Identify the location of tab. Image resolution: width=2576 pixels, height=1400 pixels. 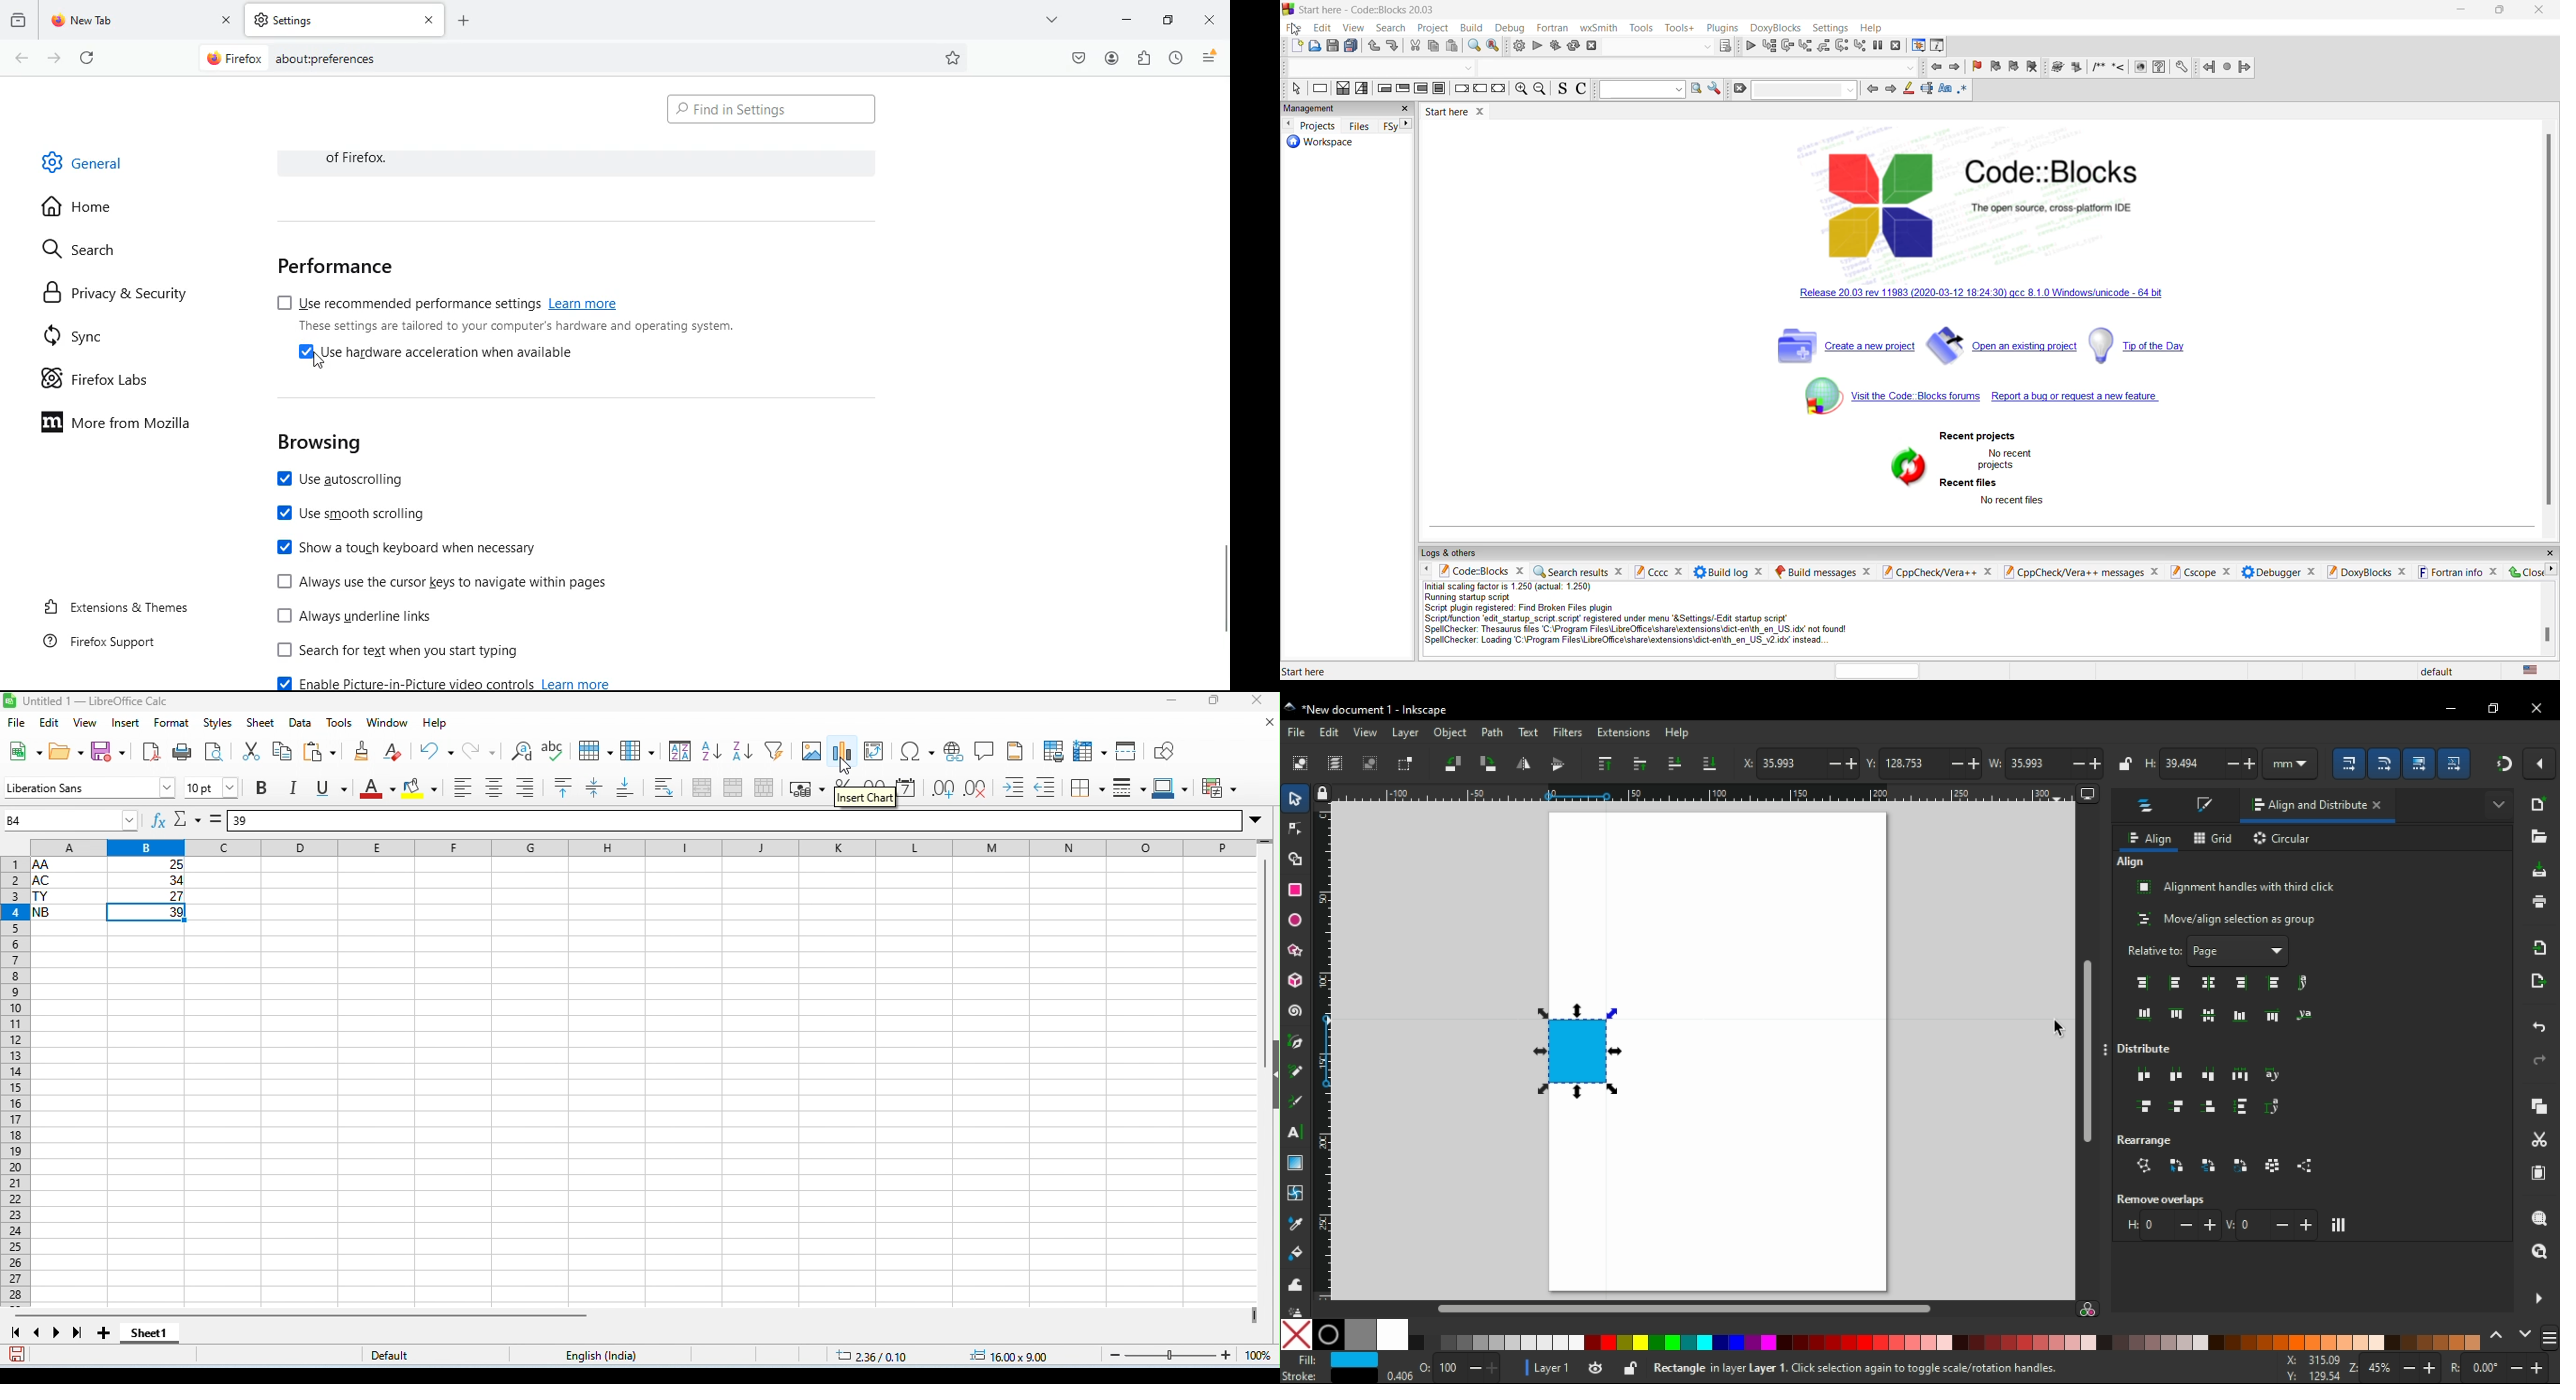
(346, 20).